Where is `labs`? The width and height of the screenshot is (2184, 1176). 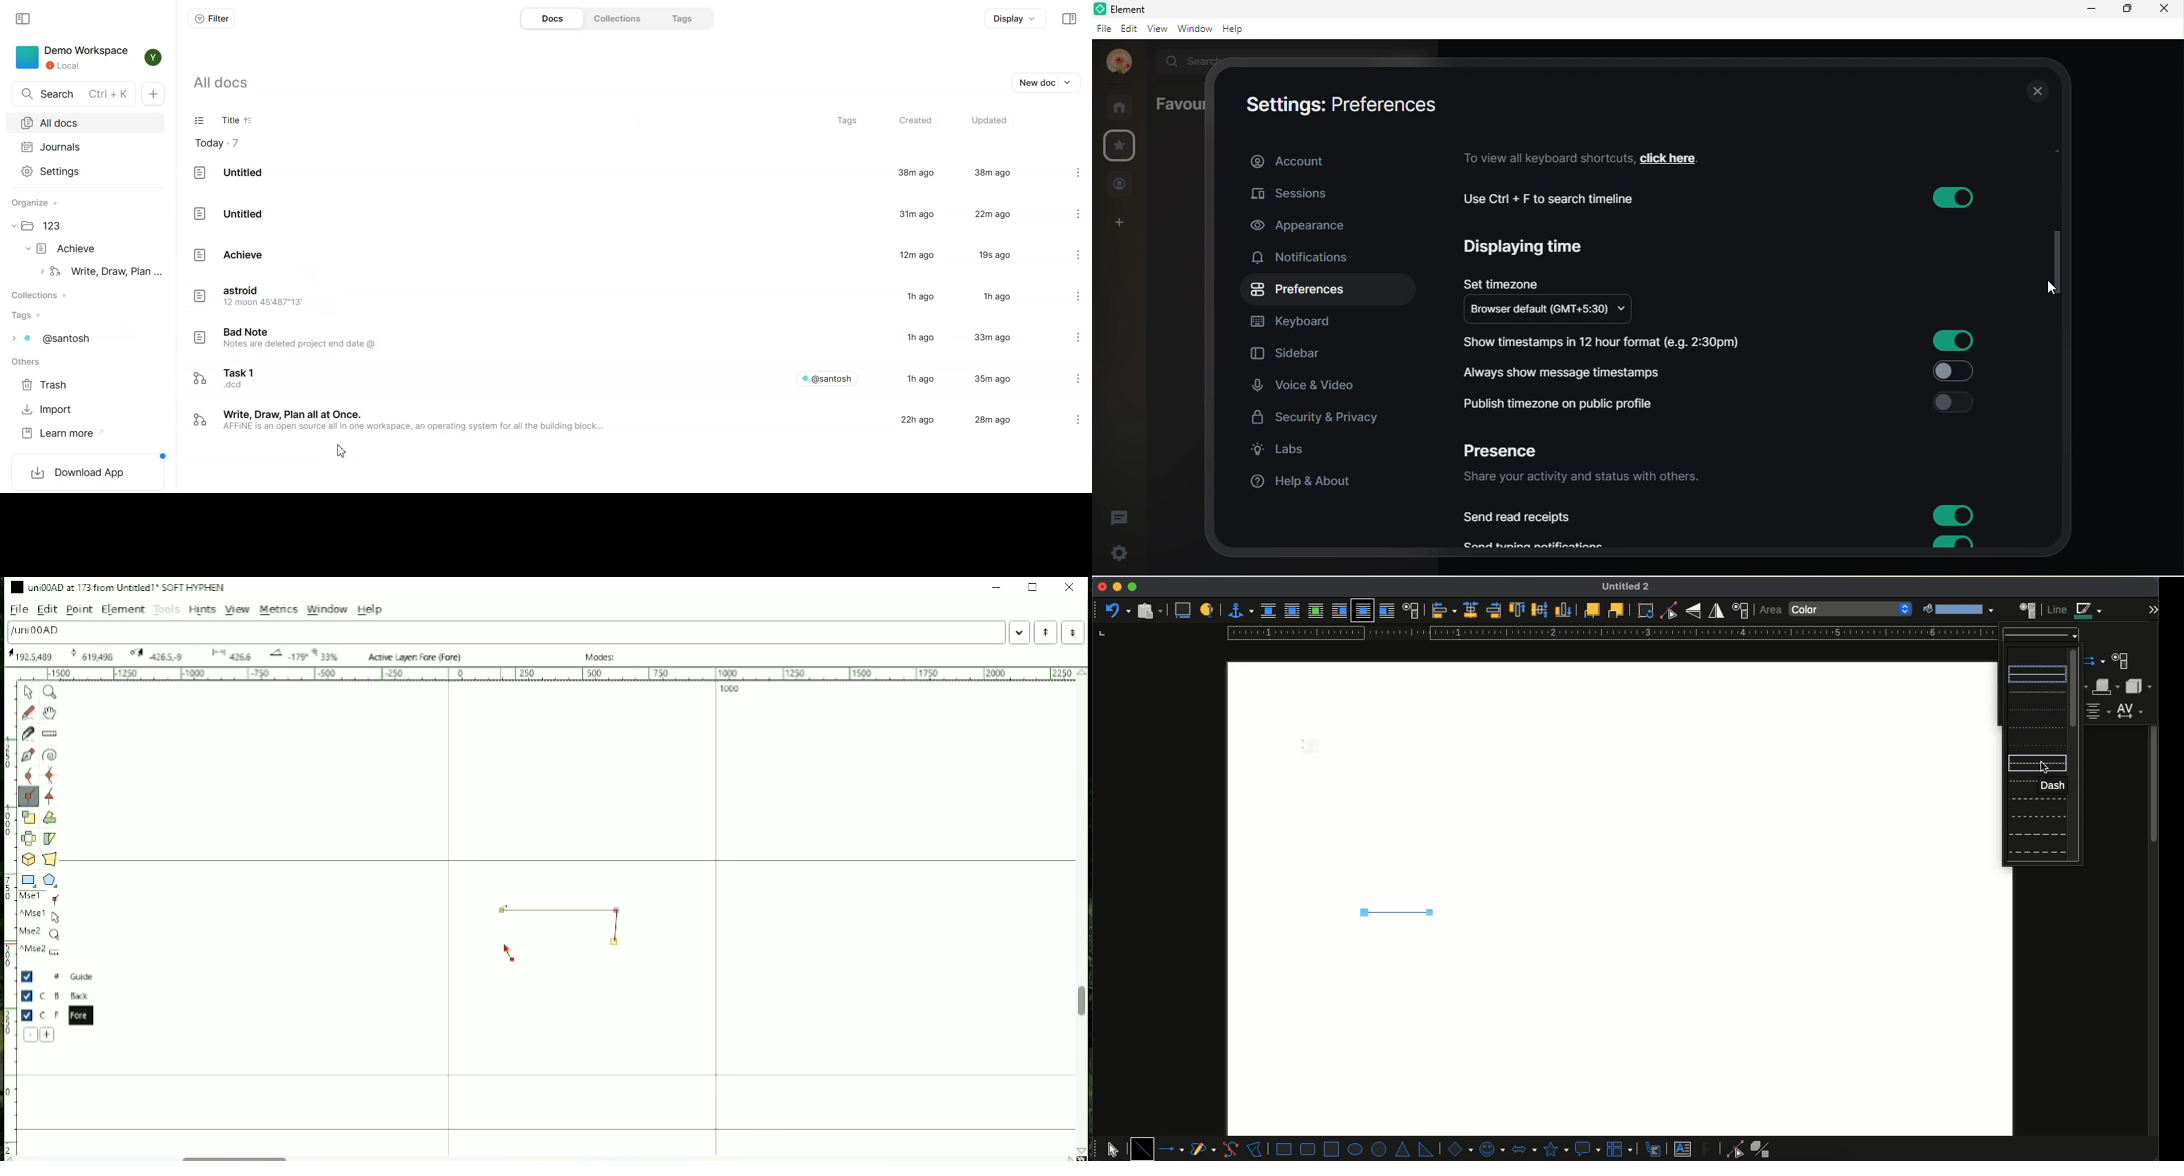
labs is located at coordinates (1287, 453).